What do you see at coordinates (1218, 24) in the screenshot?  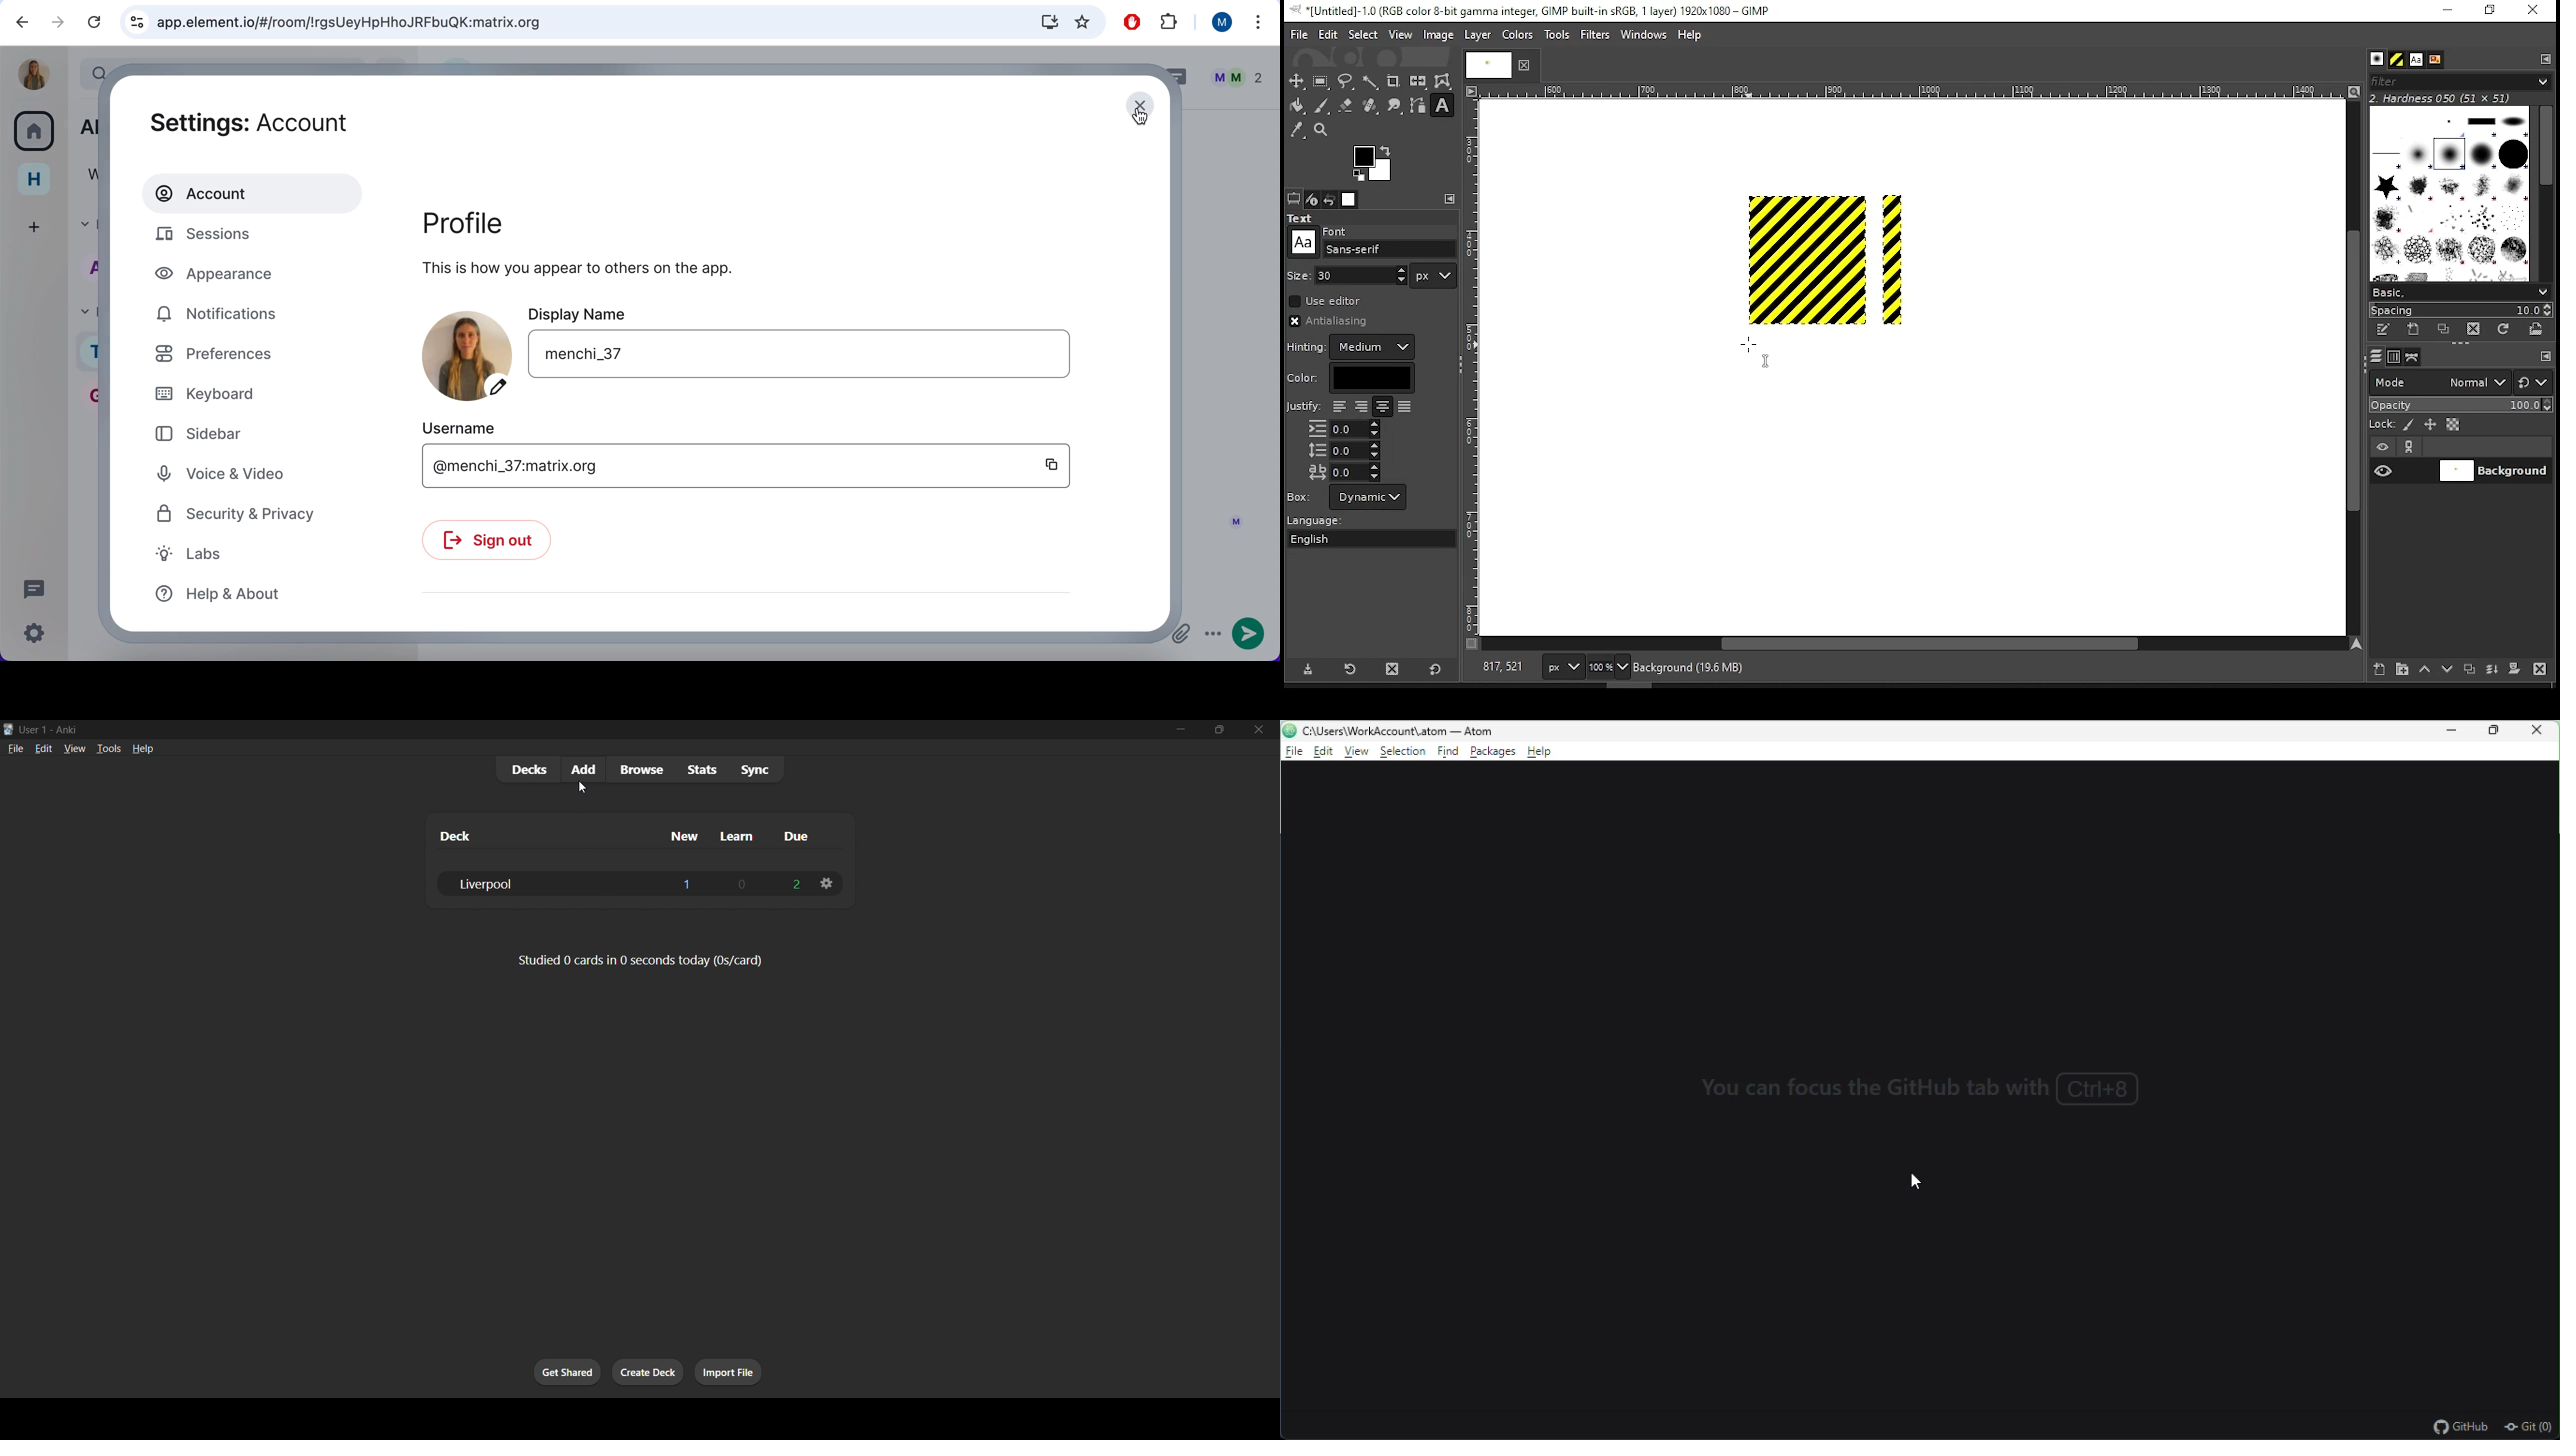 I see `user` at bounding box center [1218, 24].